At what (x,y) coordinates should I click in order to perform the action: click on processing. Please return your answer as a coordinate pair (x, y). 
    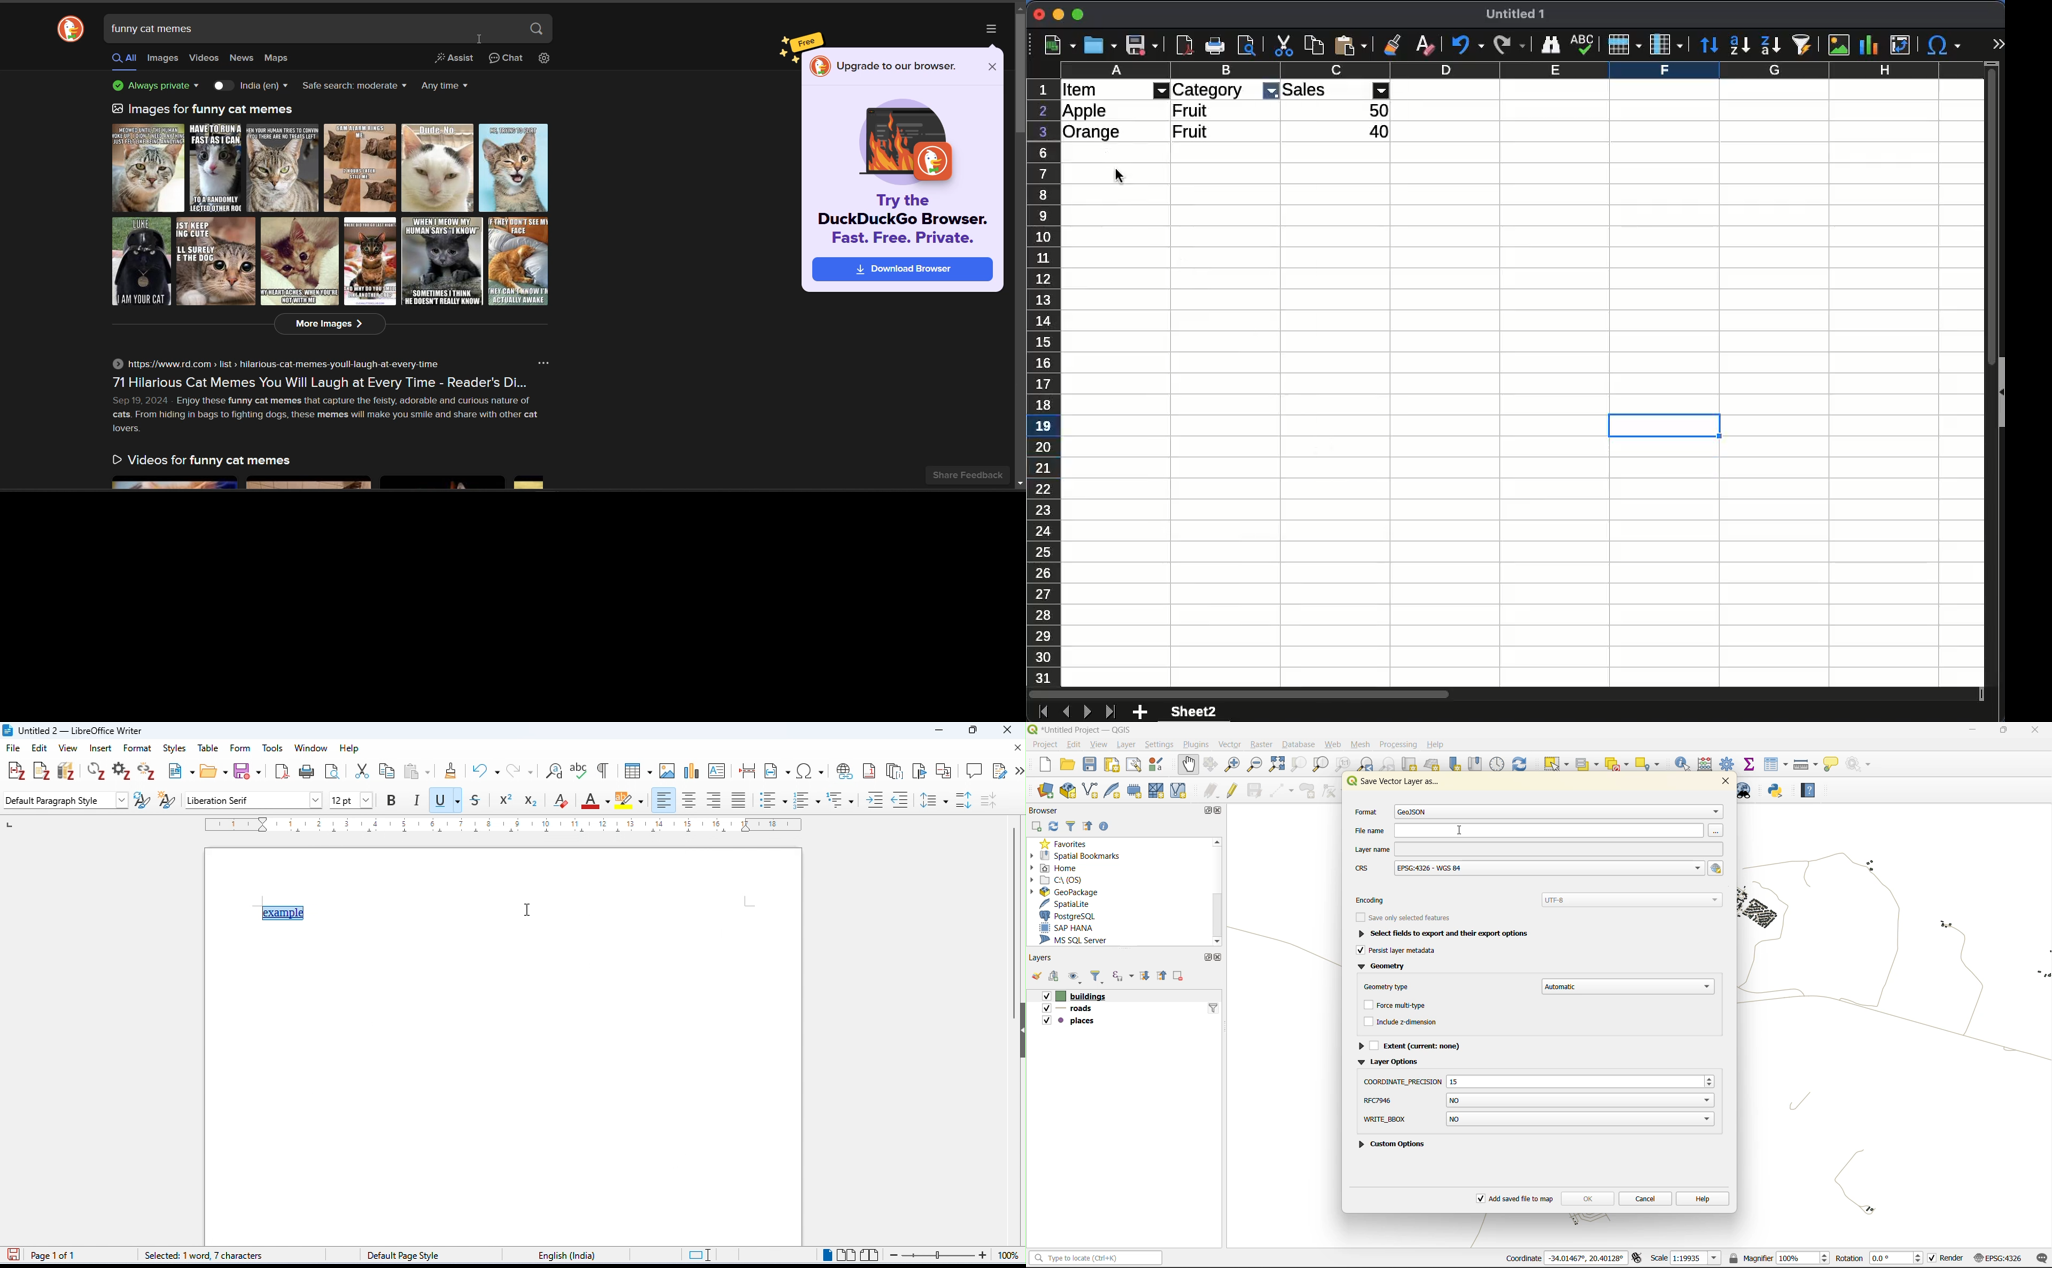
    Looking at the image, I should click on (1397, 744).